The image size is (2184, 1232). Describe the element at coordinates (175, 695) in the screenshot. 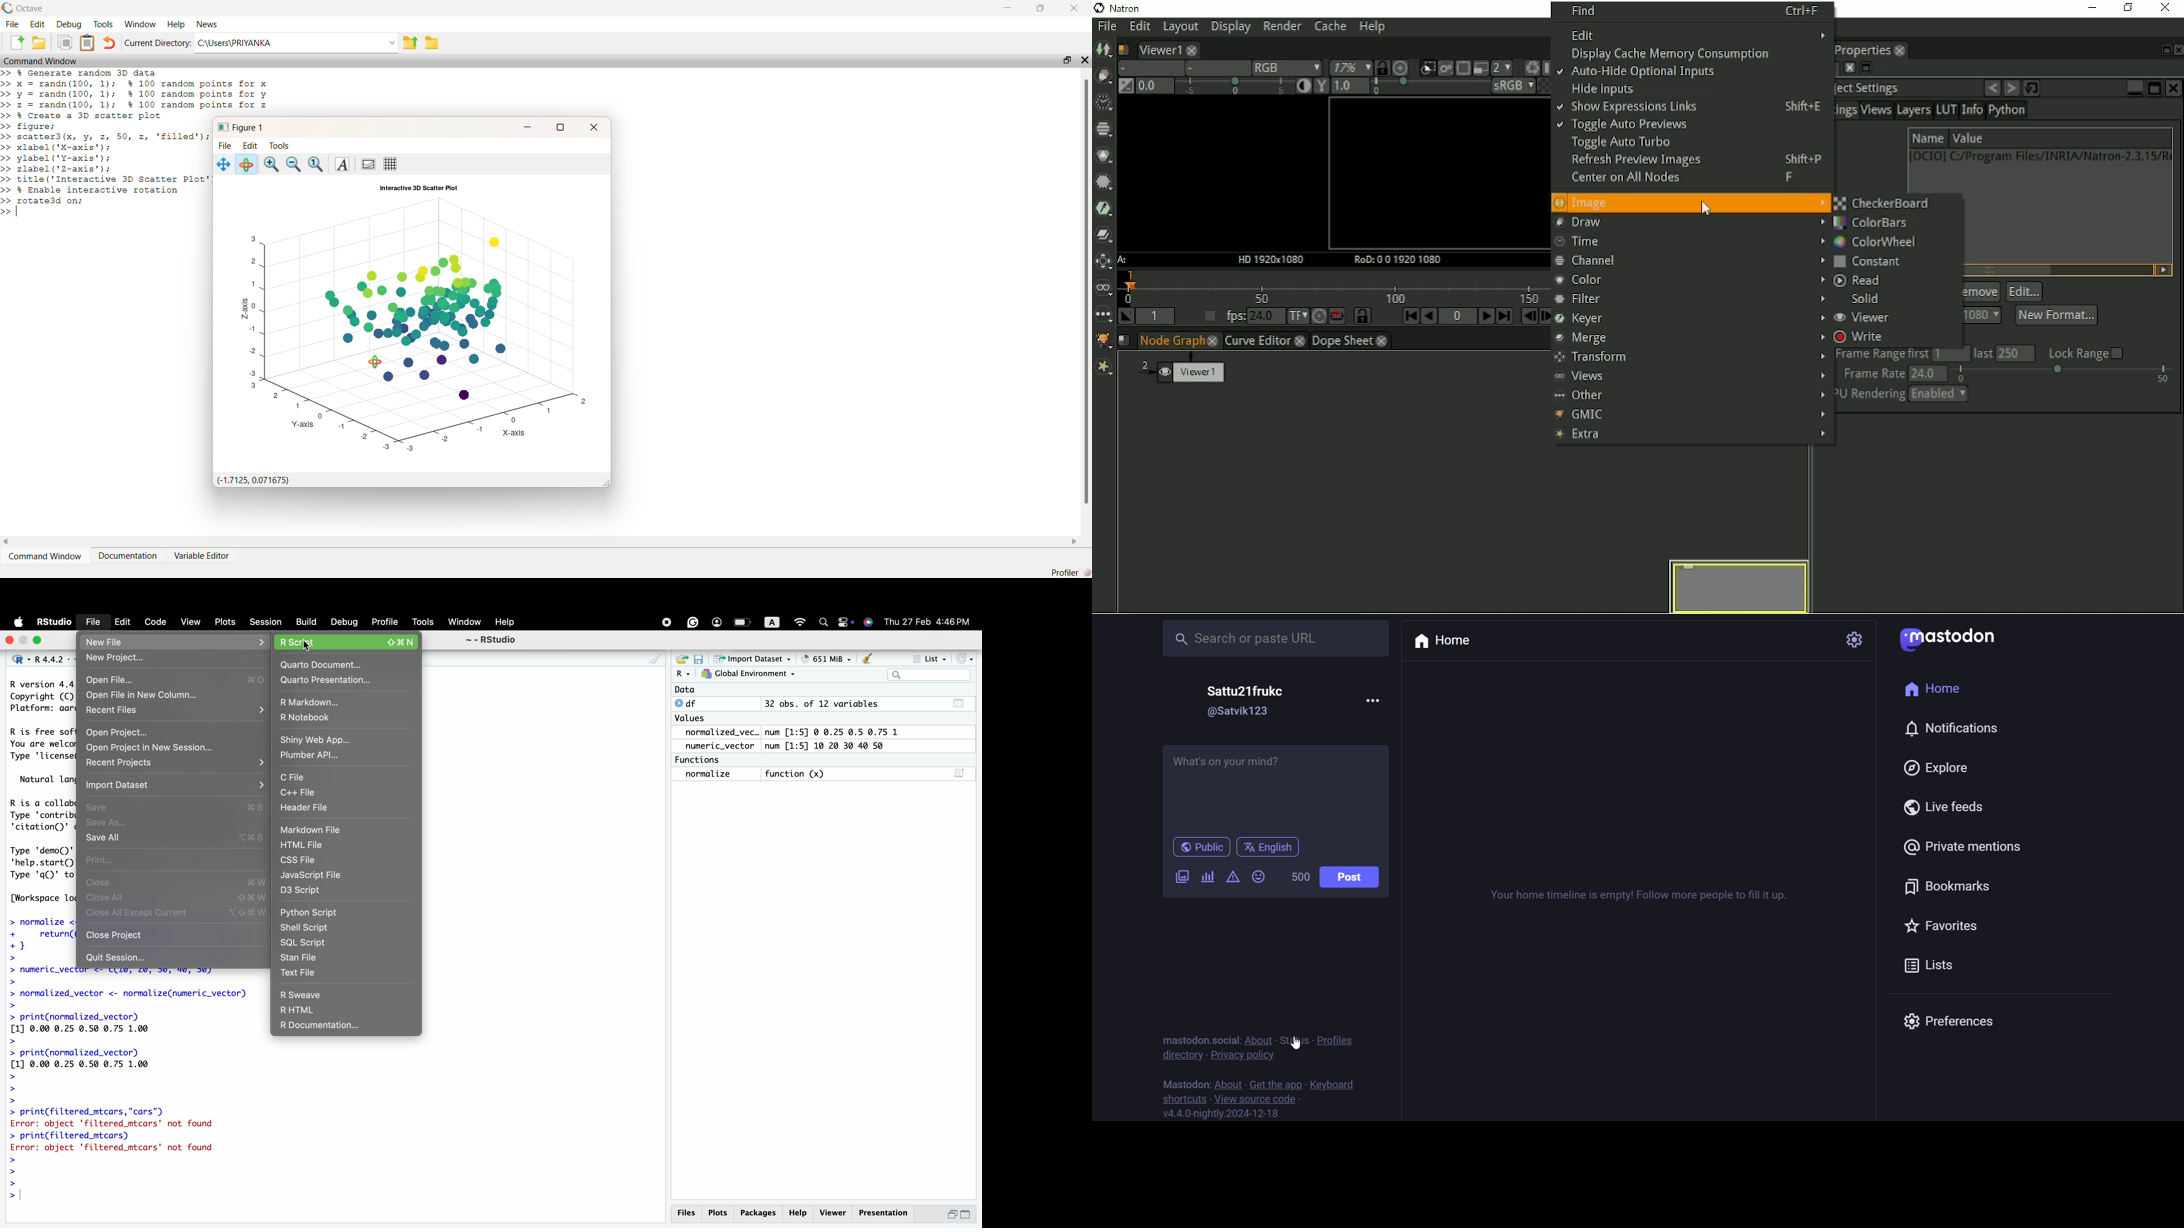

I see `Open File in New Column...` at that location.